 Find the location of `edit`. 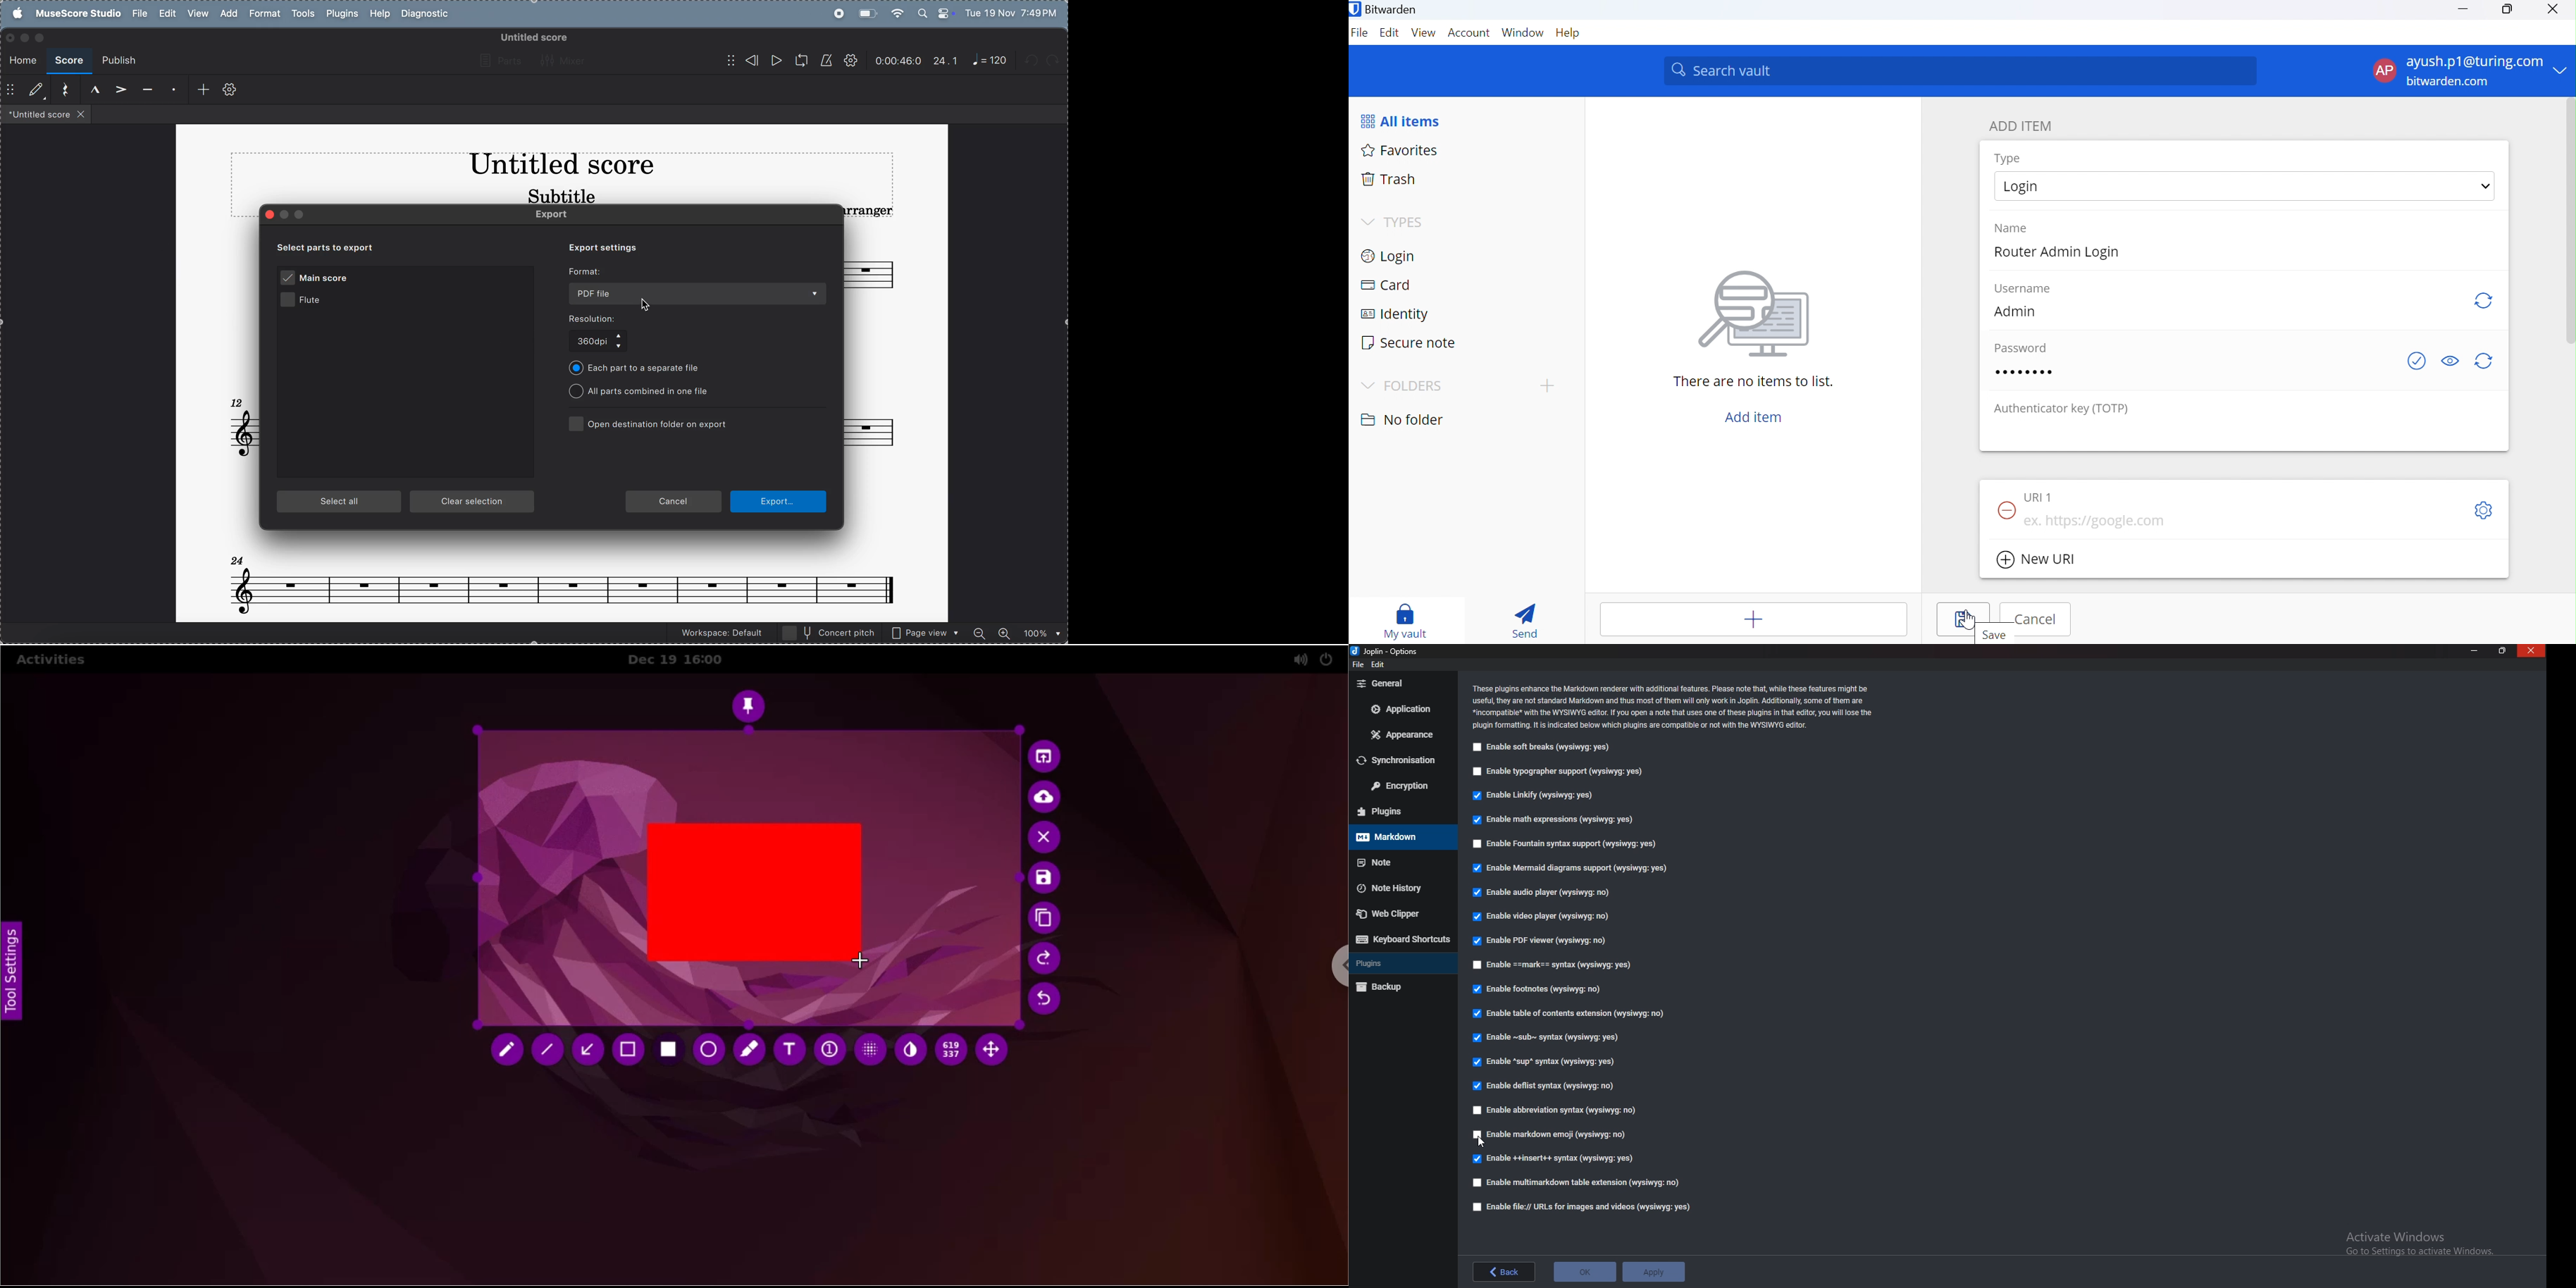

edit is located at coordinates (1380, 666).